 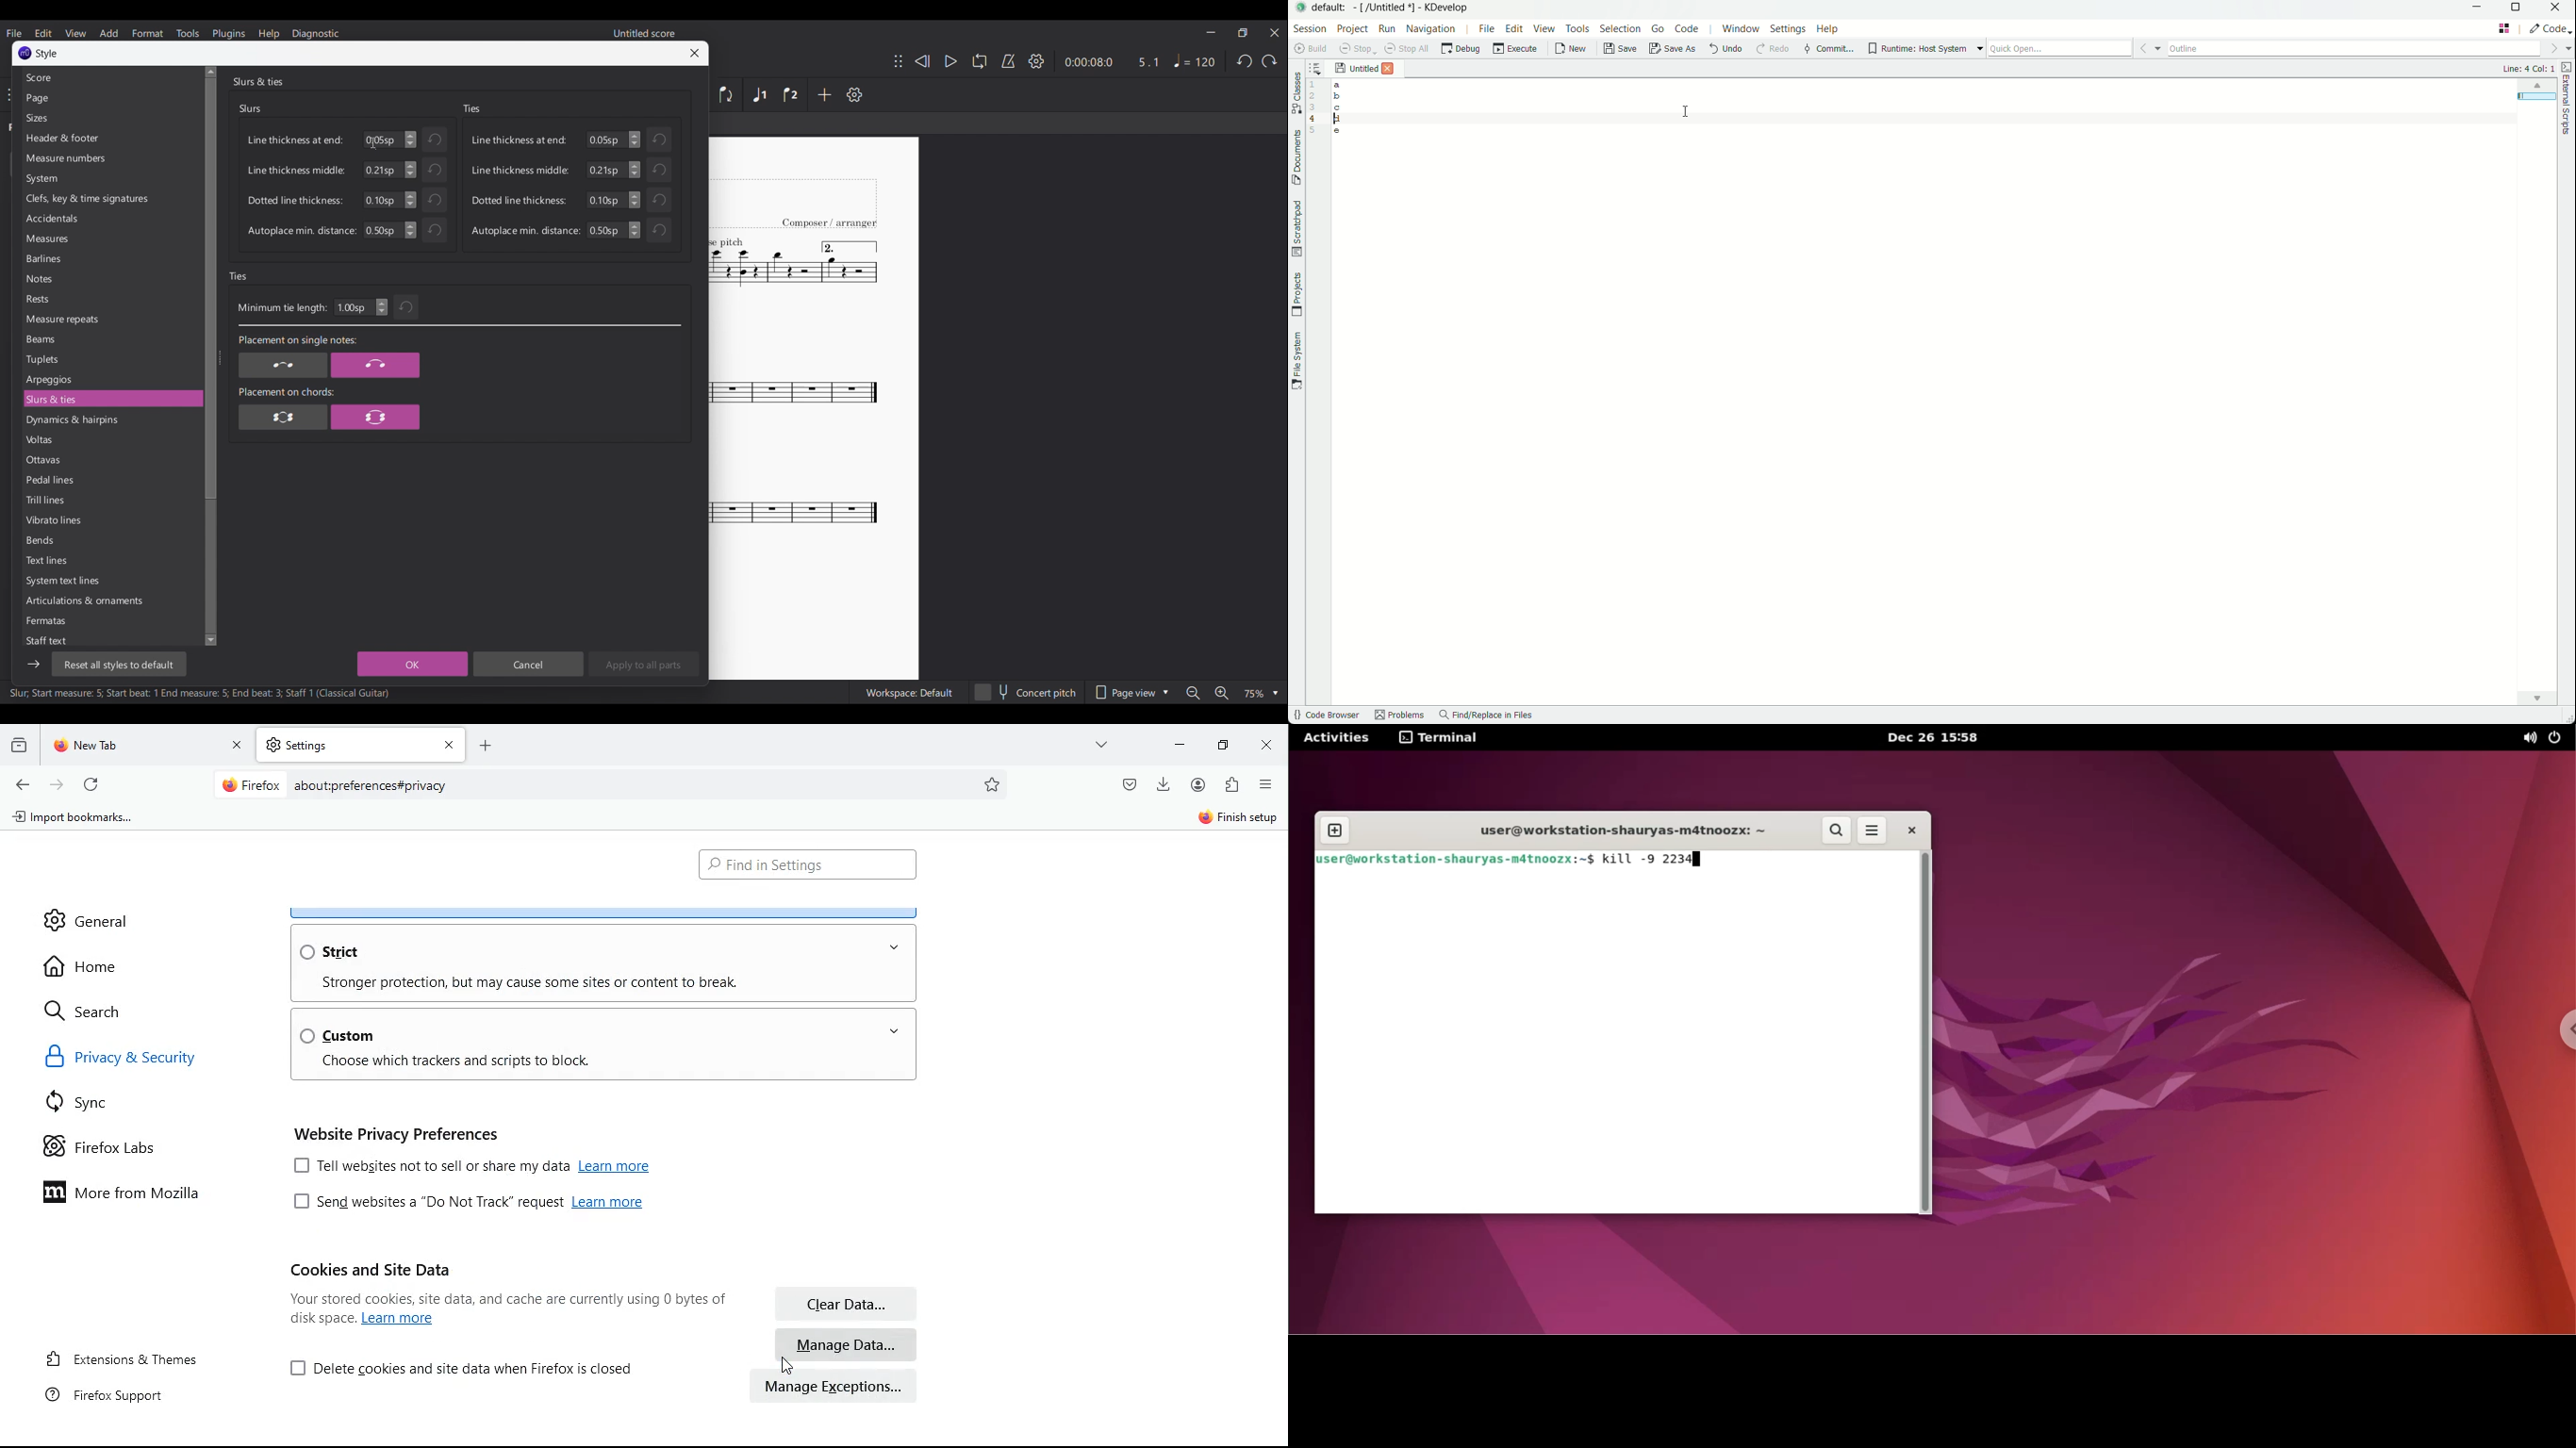 What do you see at coordinates (239, 276) in the screenshot?
I see `Ties` at bounding box center [239, 276].